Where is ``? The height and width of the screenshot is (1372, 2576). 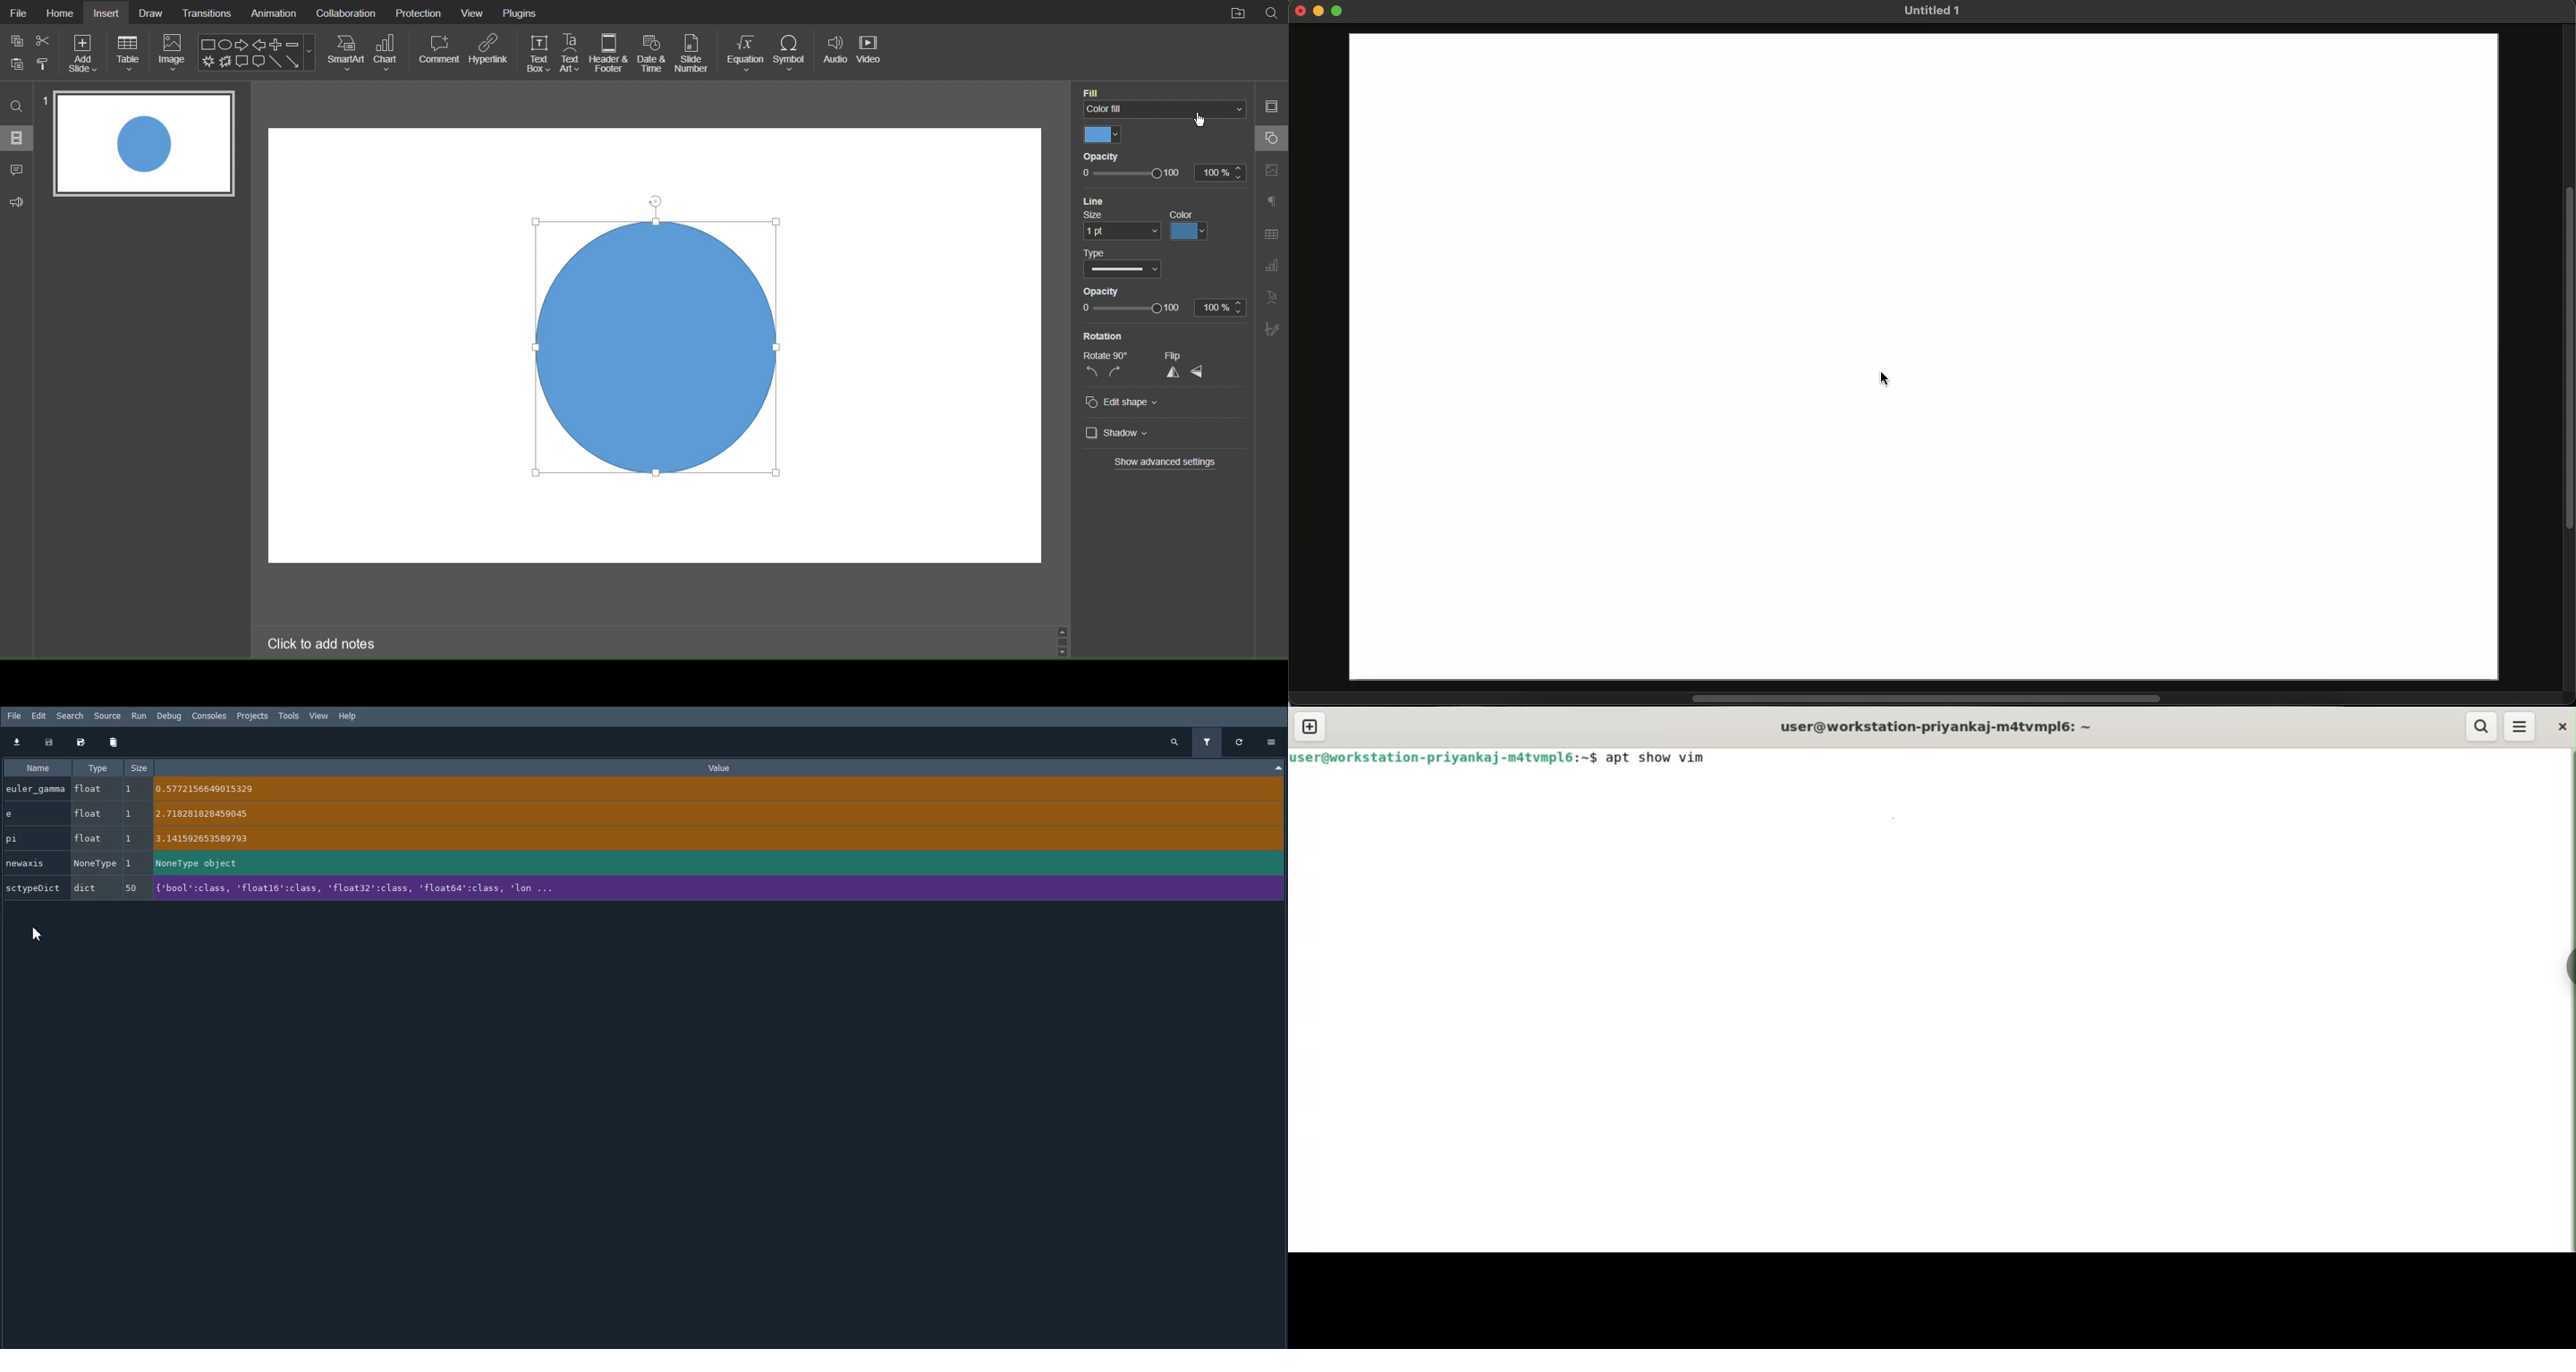  is located at coordinates (1106, 354).